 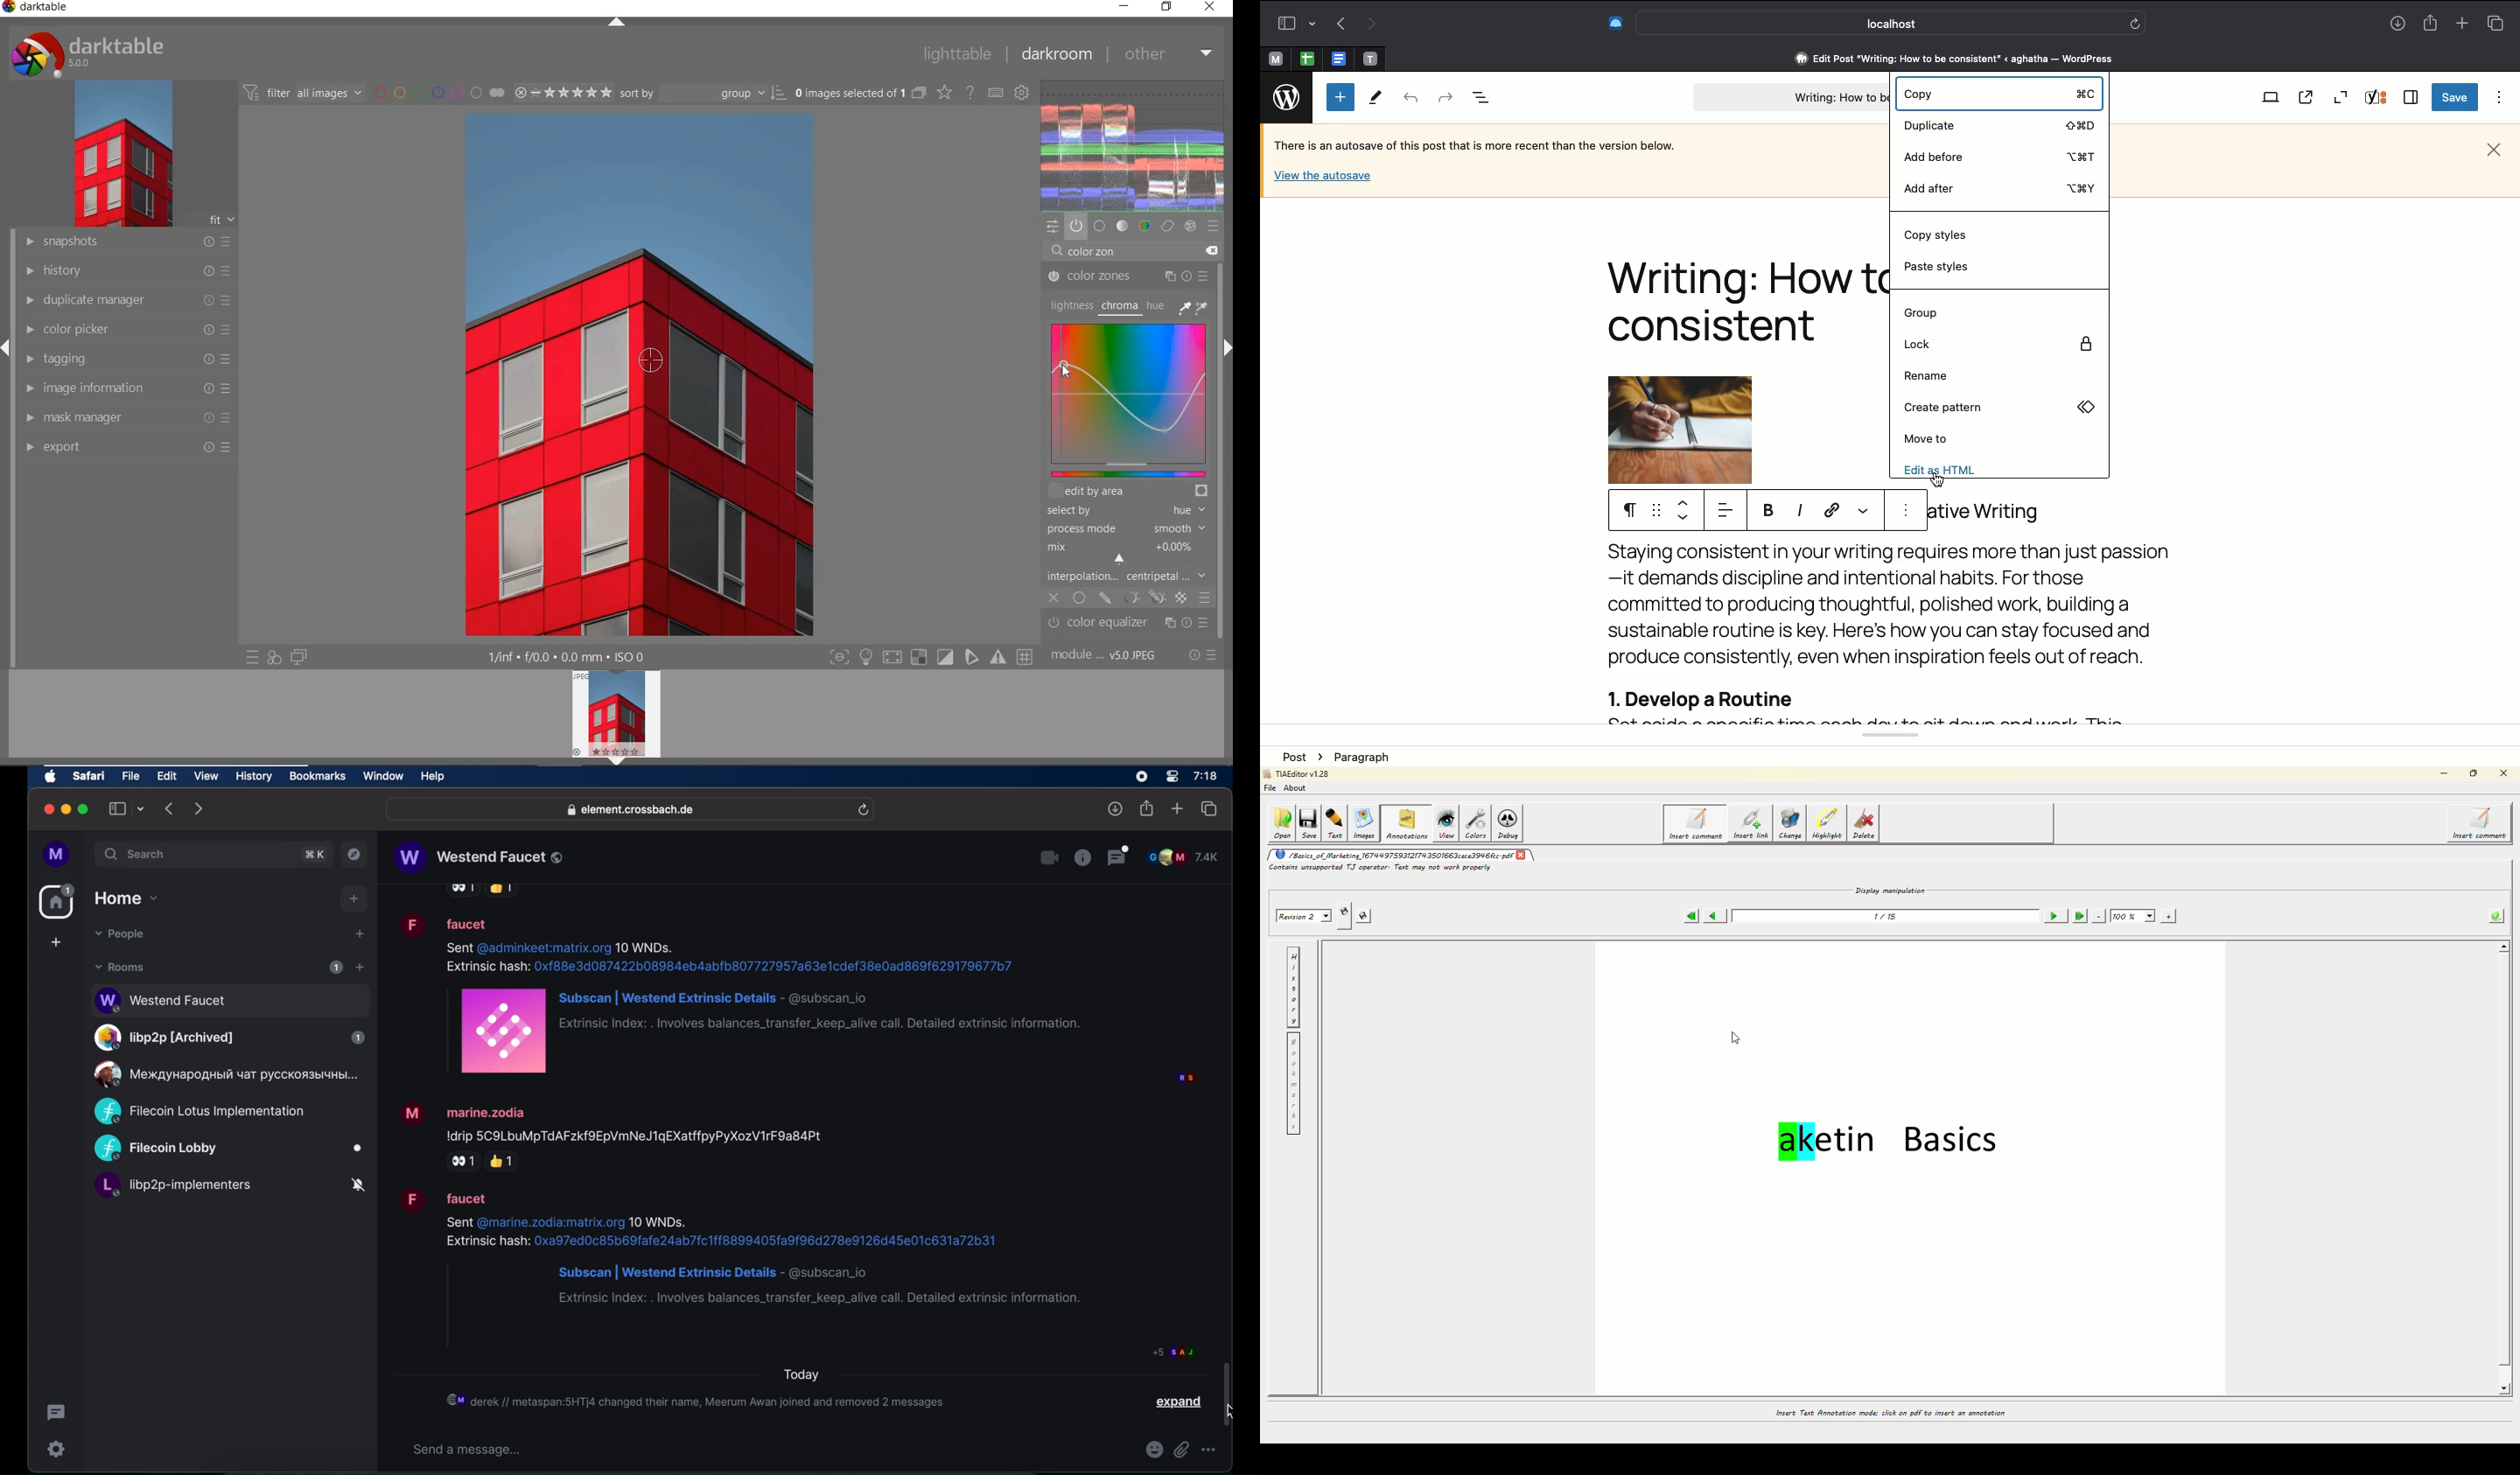 I want to click on Move to, so click(x=1928, y=438).